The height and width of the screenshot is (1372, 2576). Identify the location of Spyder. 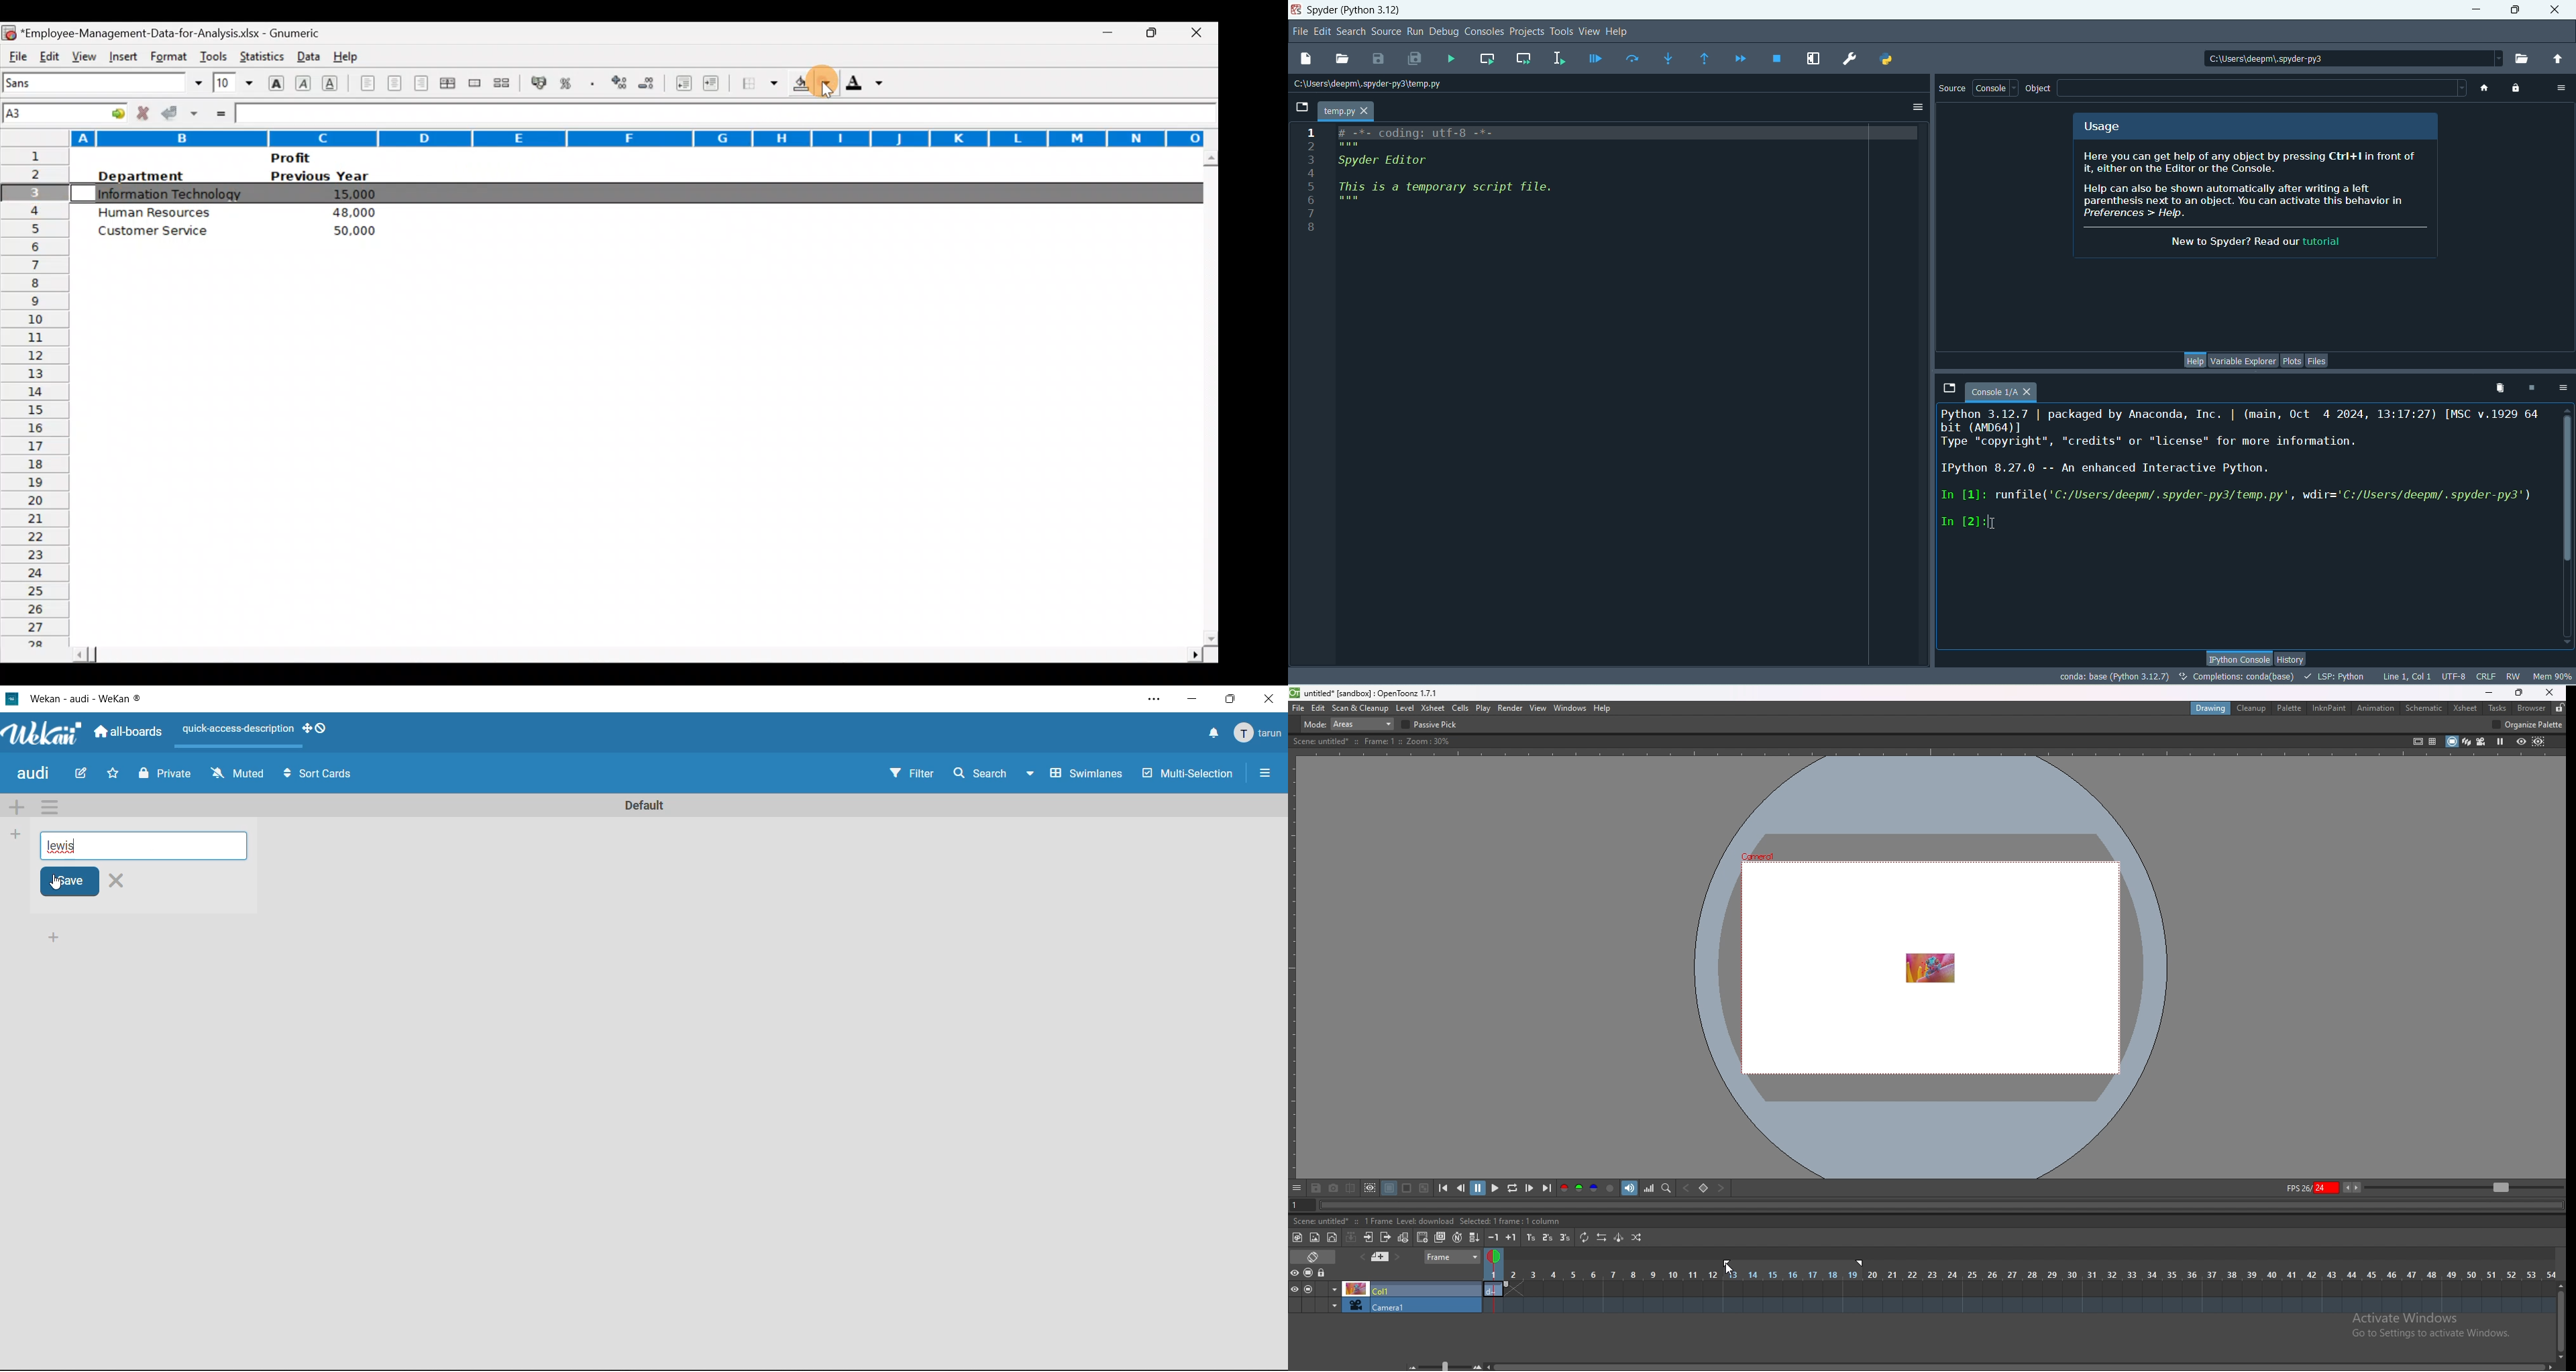
(1359, 11).